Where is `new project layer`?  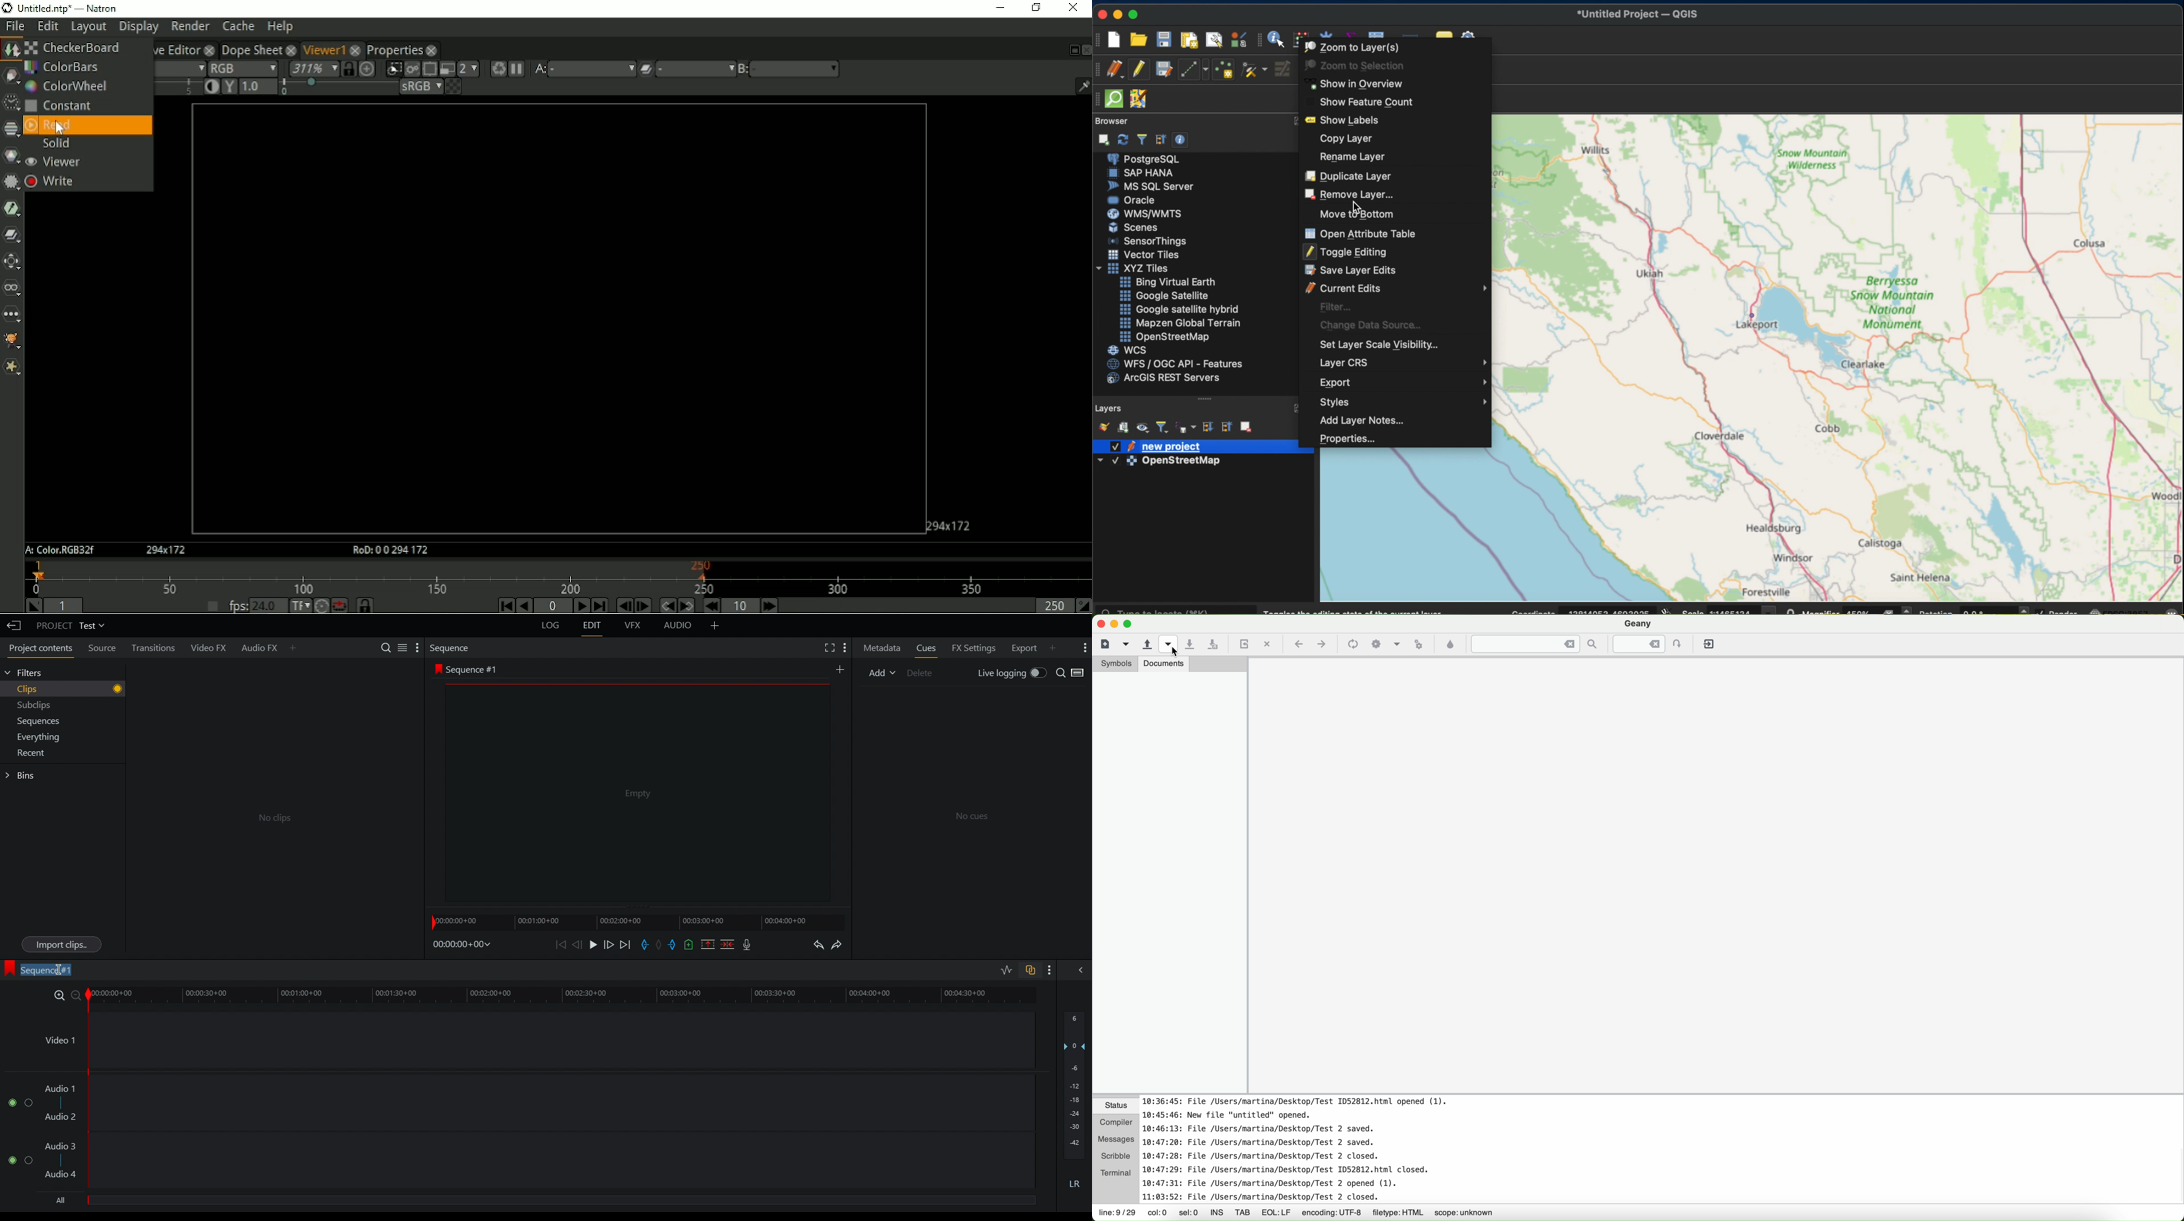
new project layer is located at coordinates (1155, 446).